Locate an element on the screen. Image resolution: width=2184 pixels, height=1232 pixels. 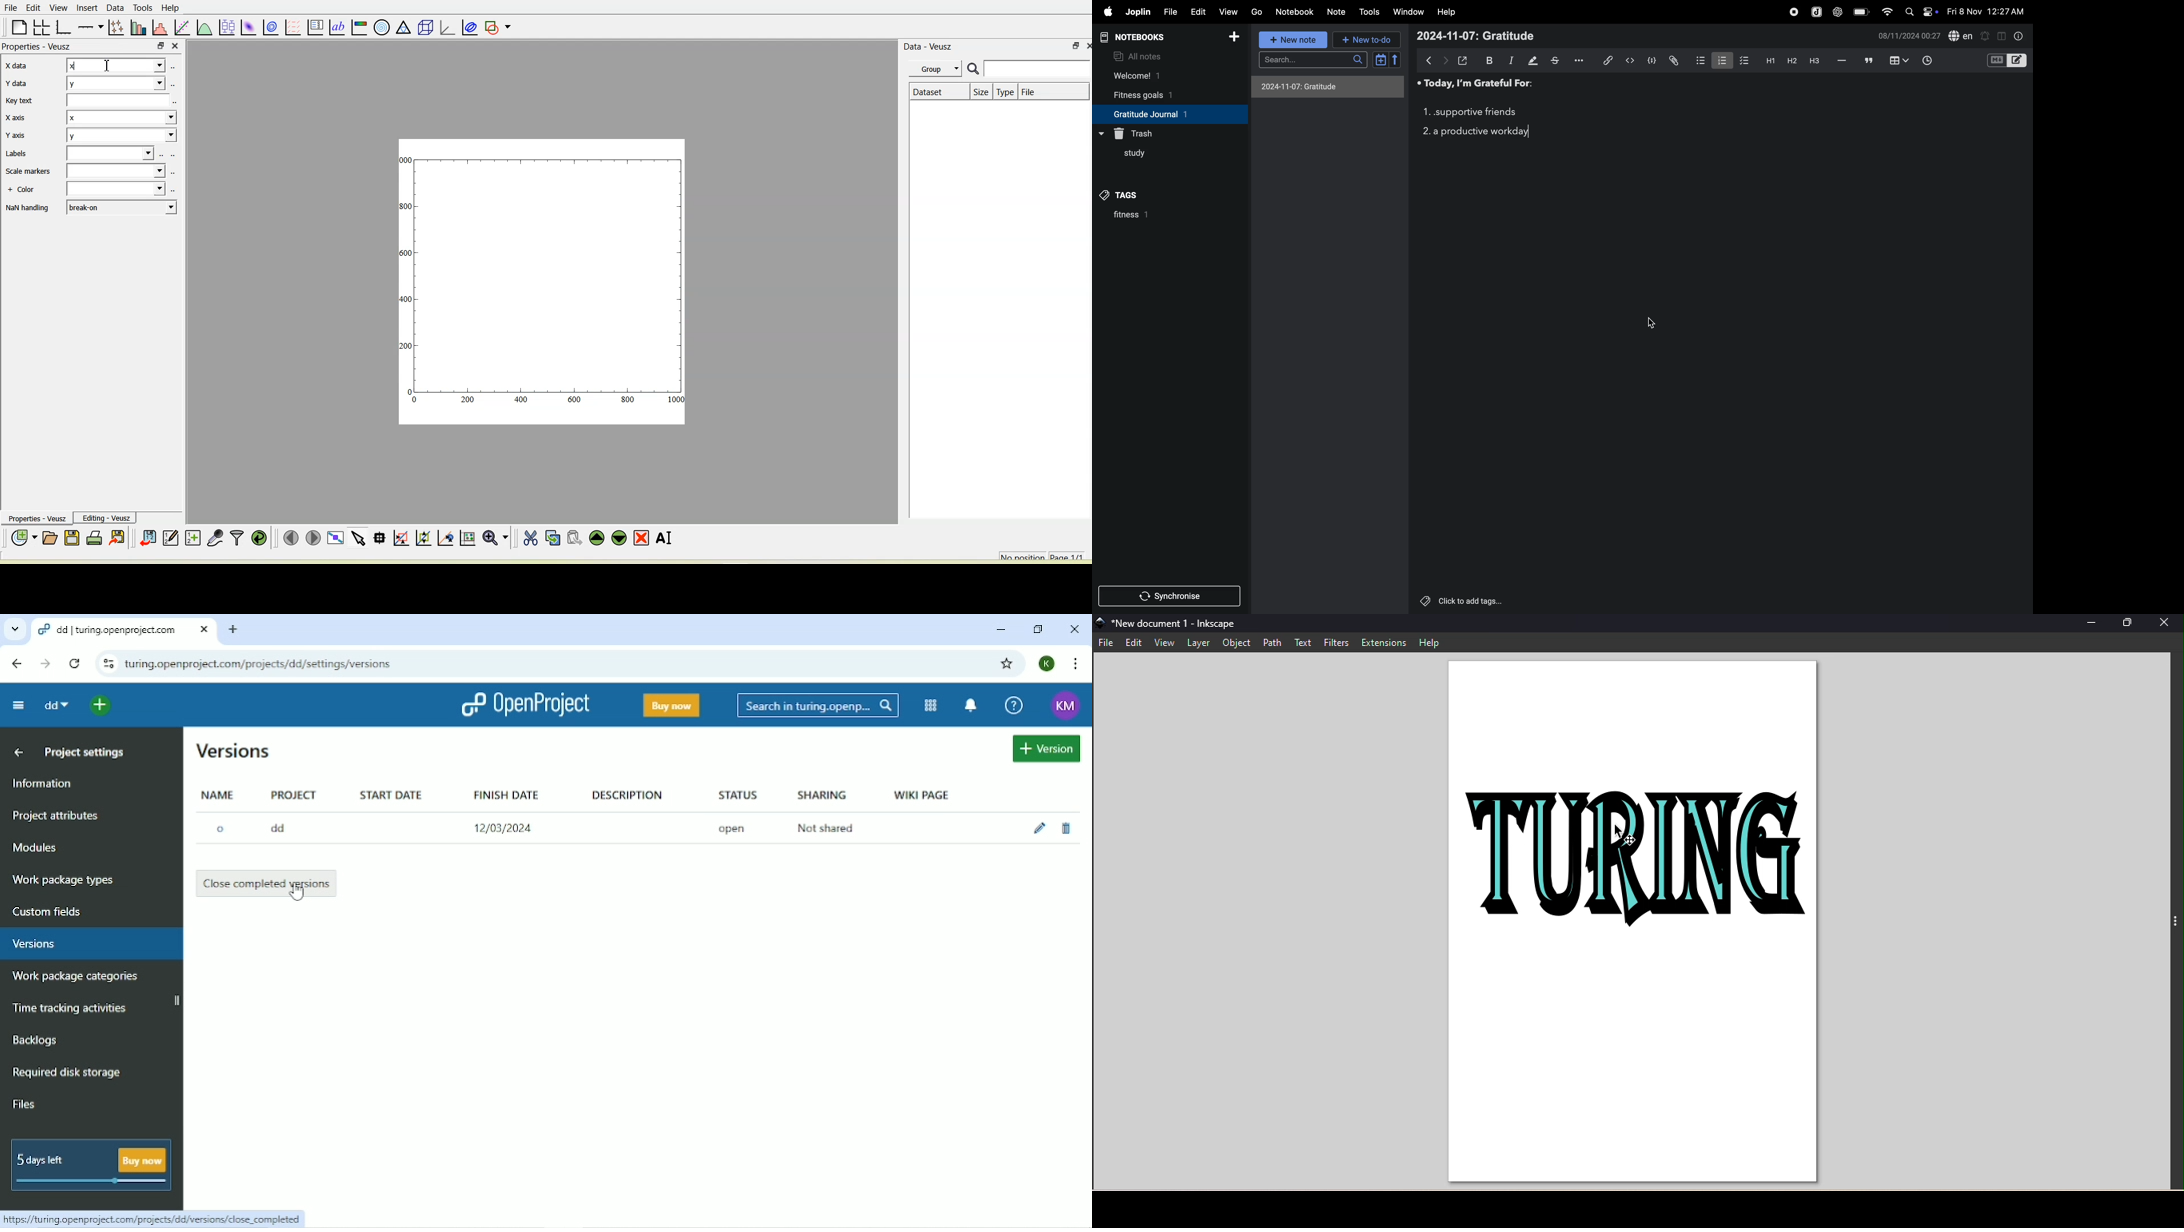
horrizontal line is located at coordinates (1842, 61).